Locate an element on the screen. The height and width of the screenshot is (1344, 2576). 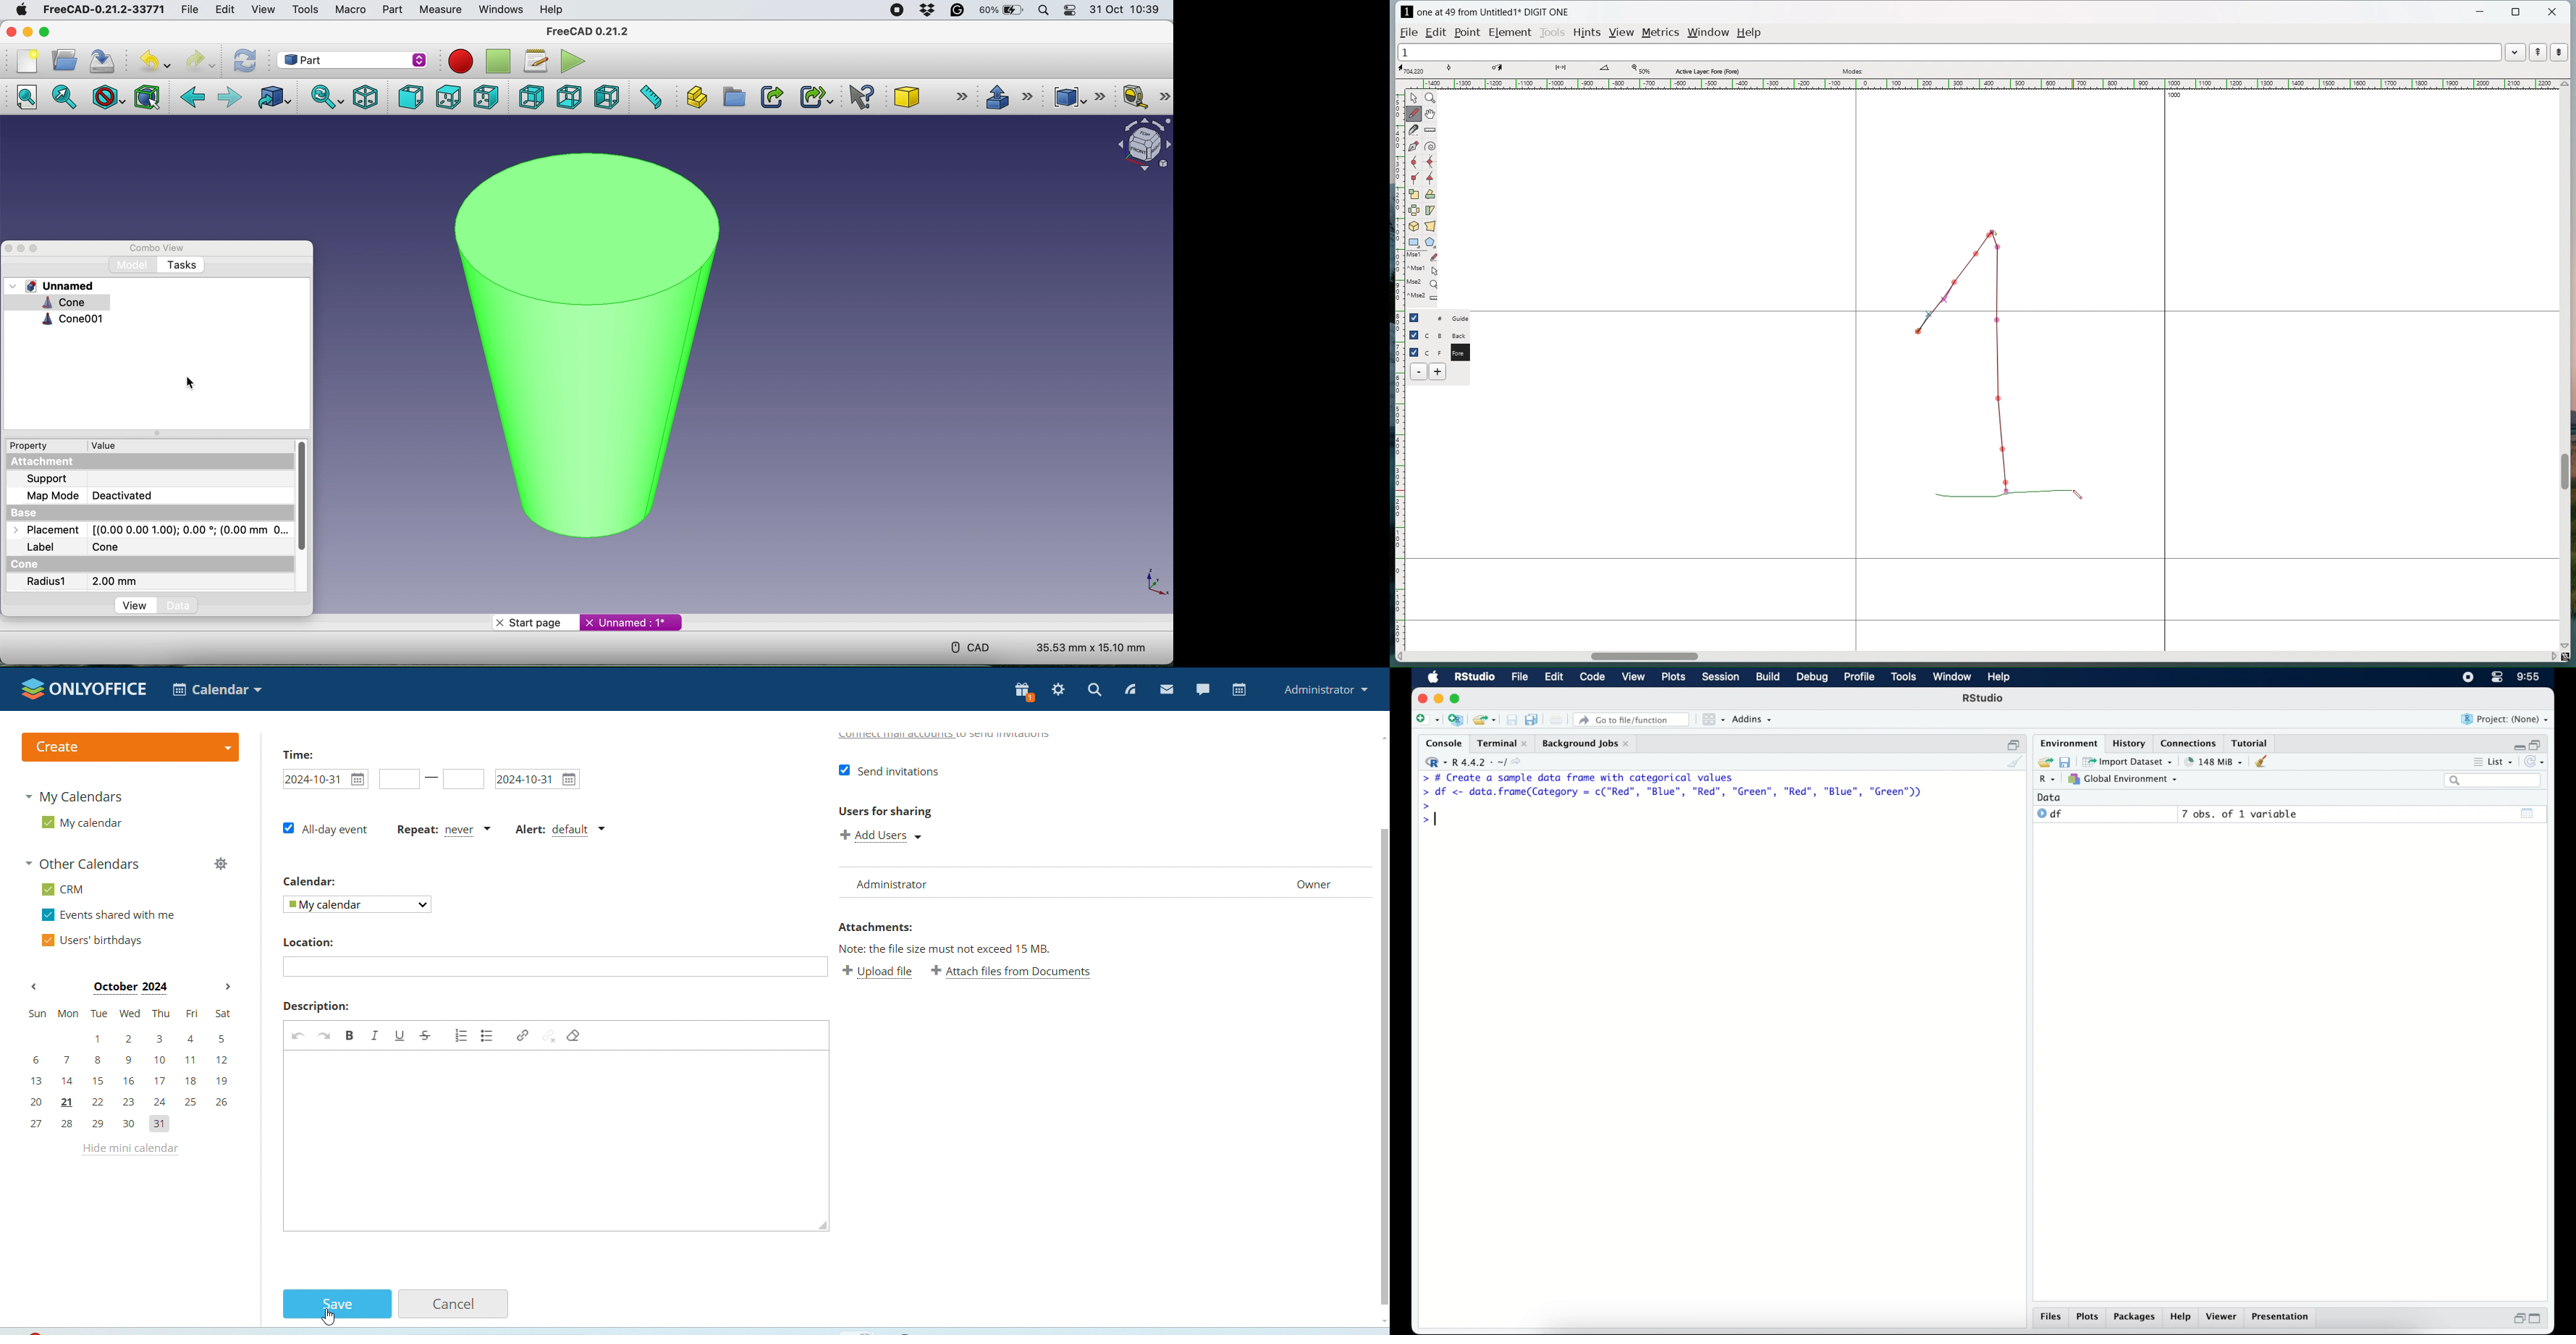
open is located at coordinates (62, 60).